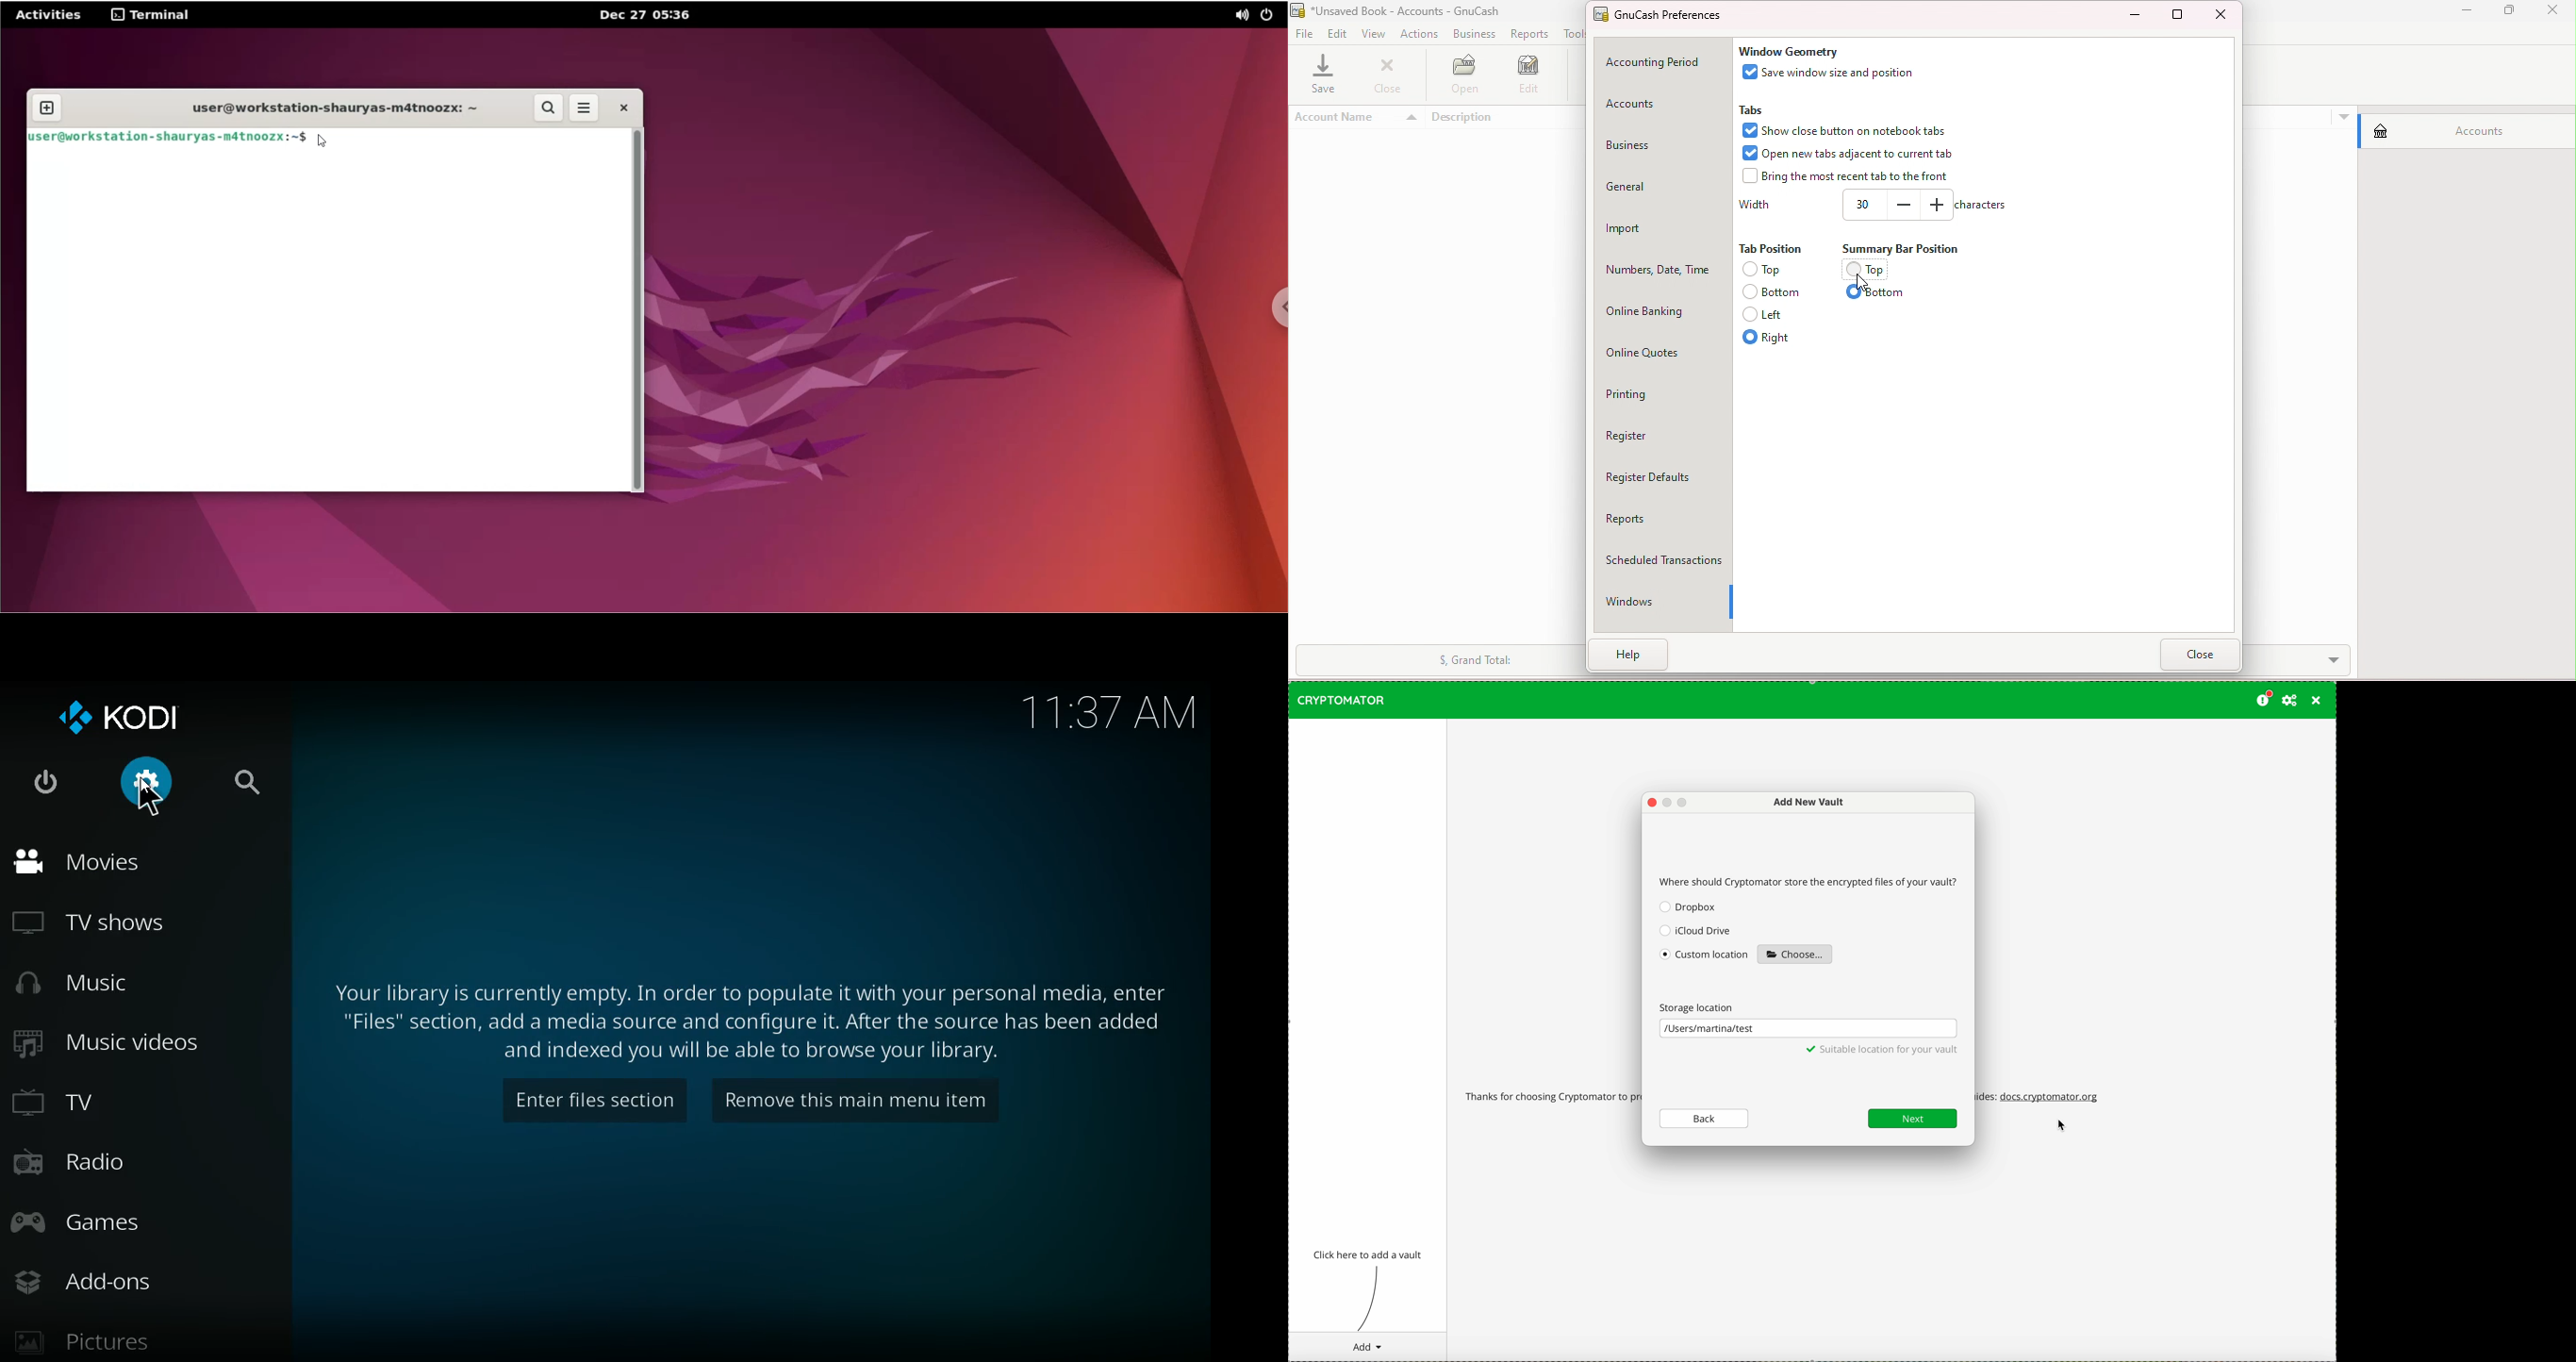 This screenshot has width=2576, height=1372. What do you see at coordinates (1895, 207) in the screenshot?
I see `Width` at bounding box center [1895, 207].